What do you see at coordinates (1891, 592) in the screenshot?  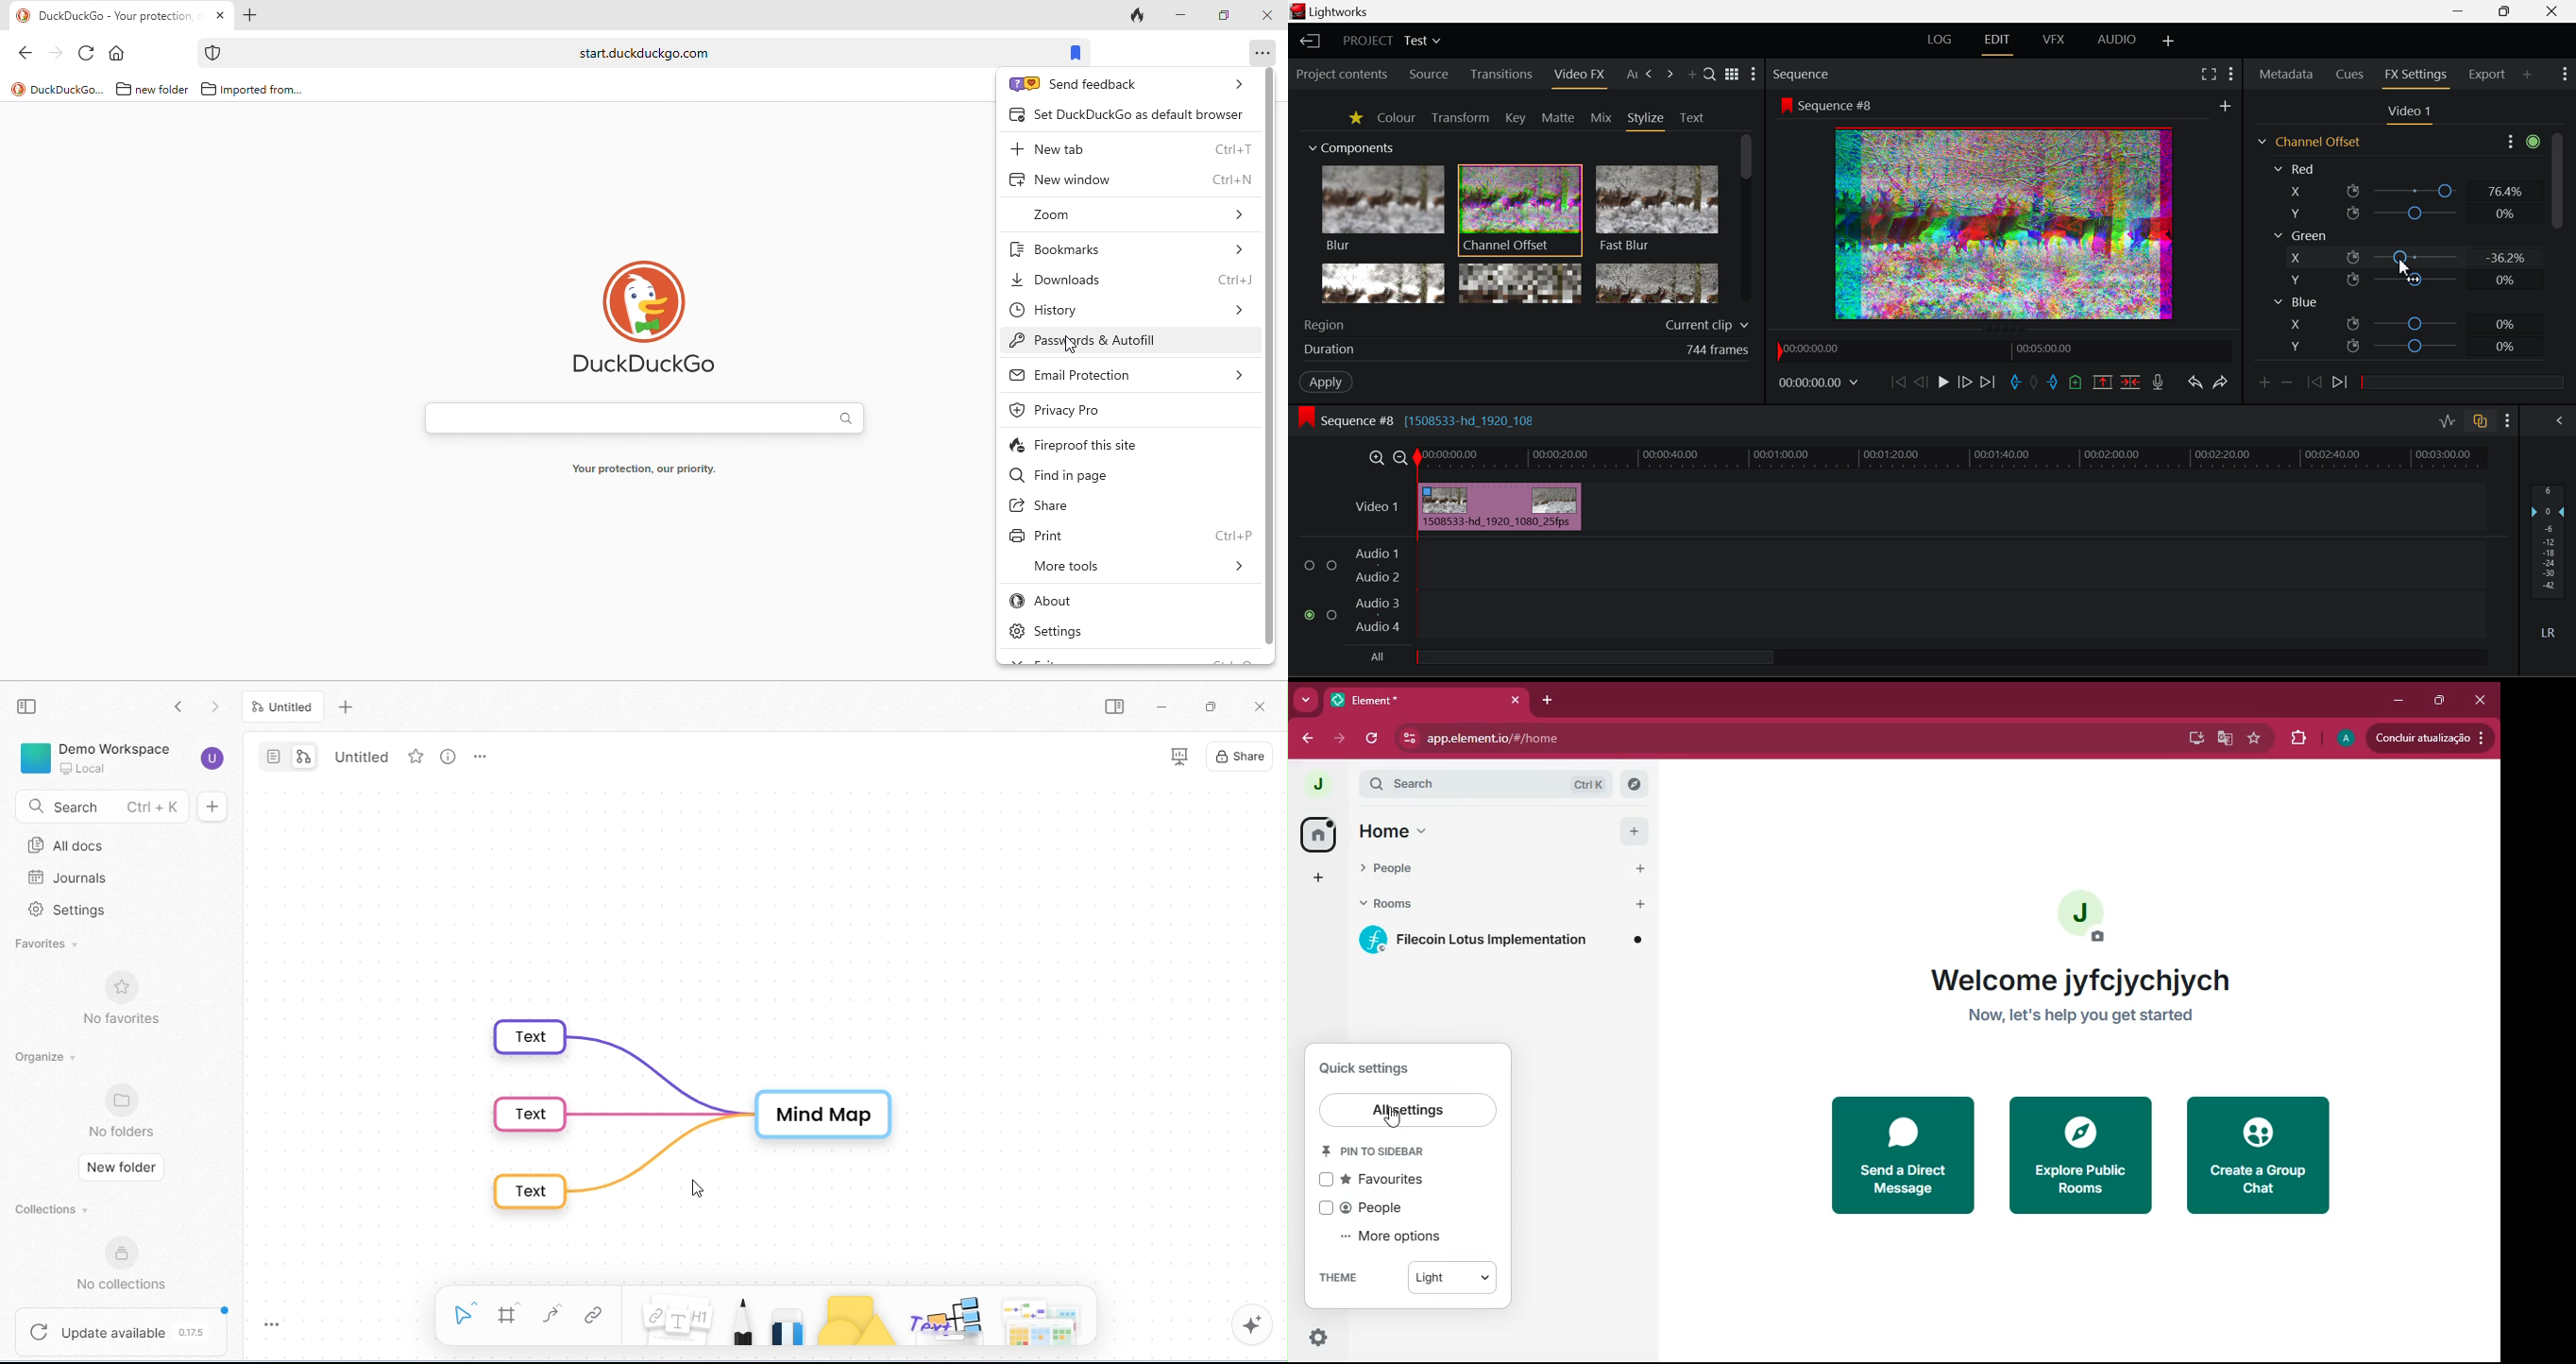 I see `Audio Input Field` at bounding box center [1891, 592].